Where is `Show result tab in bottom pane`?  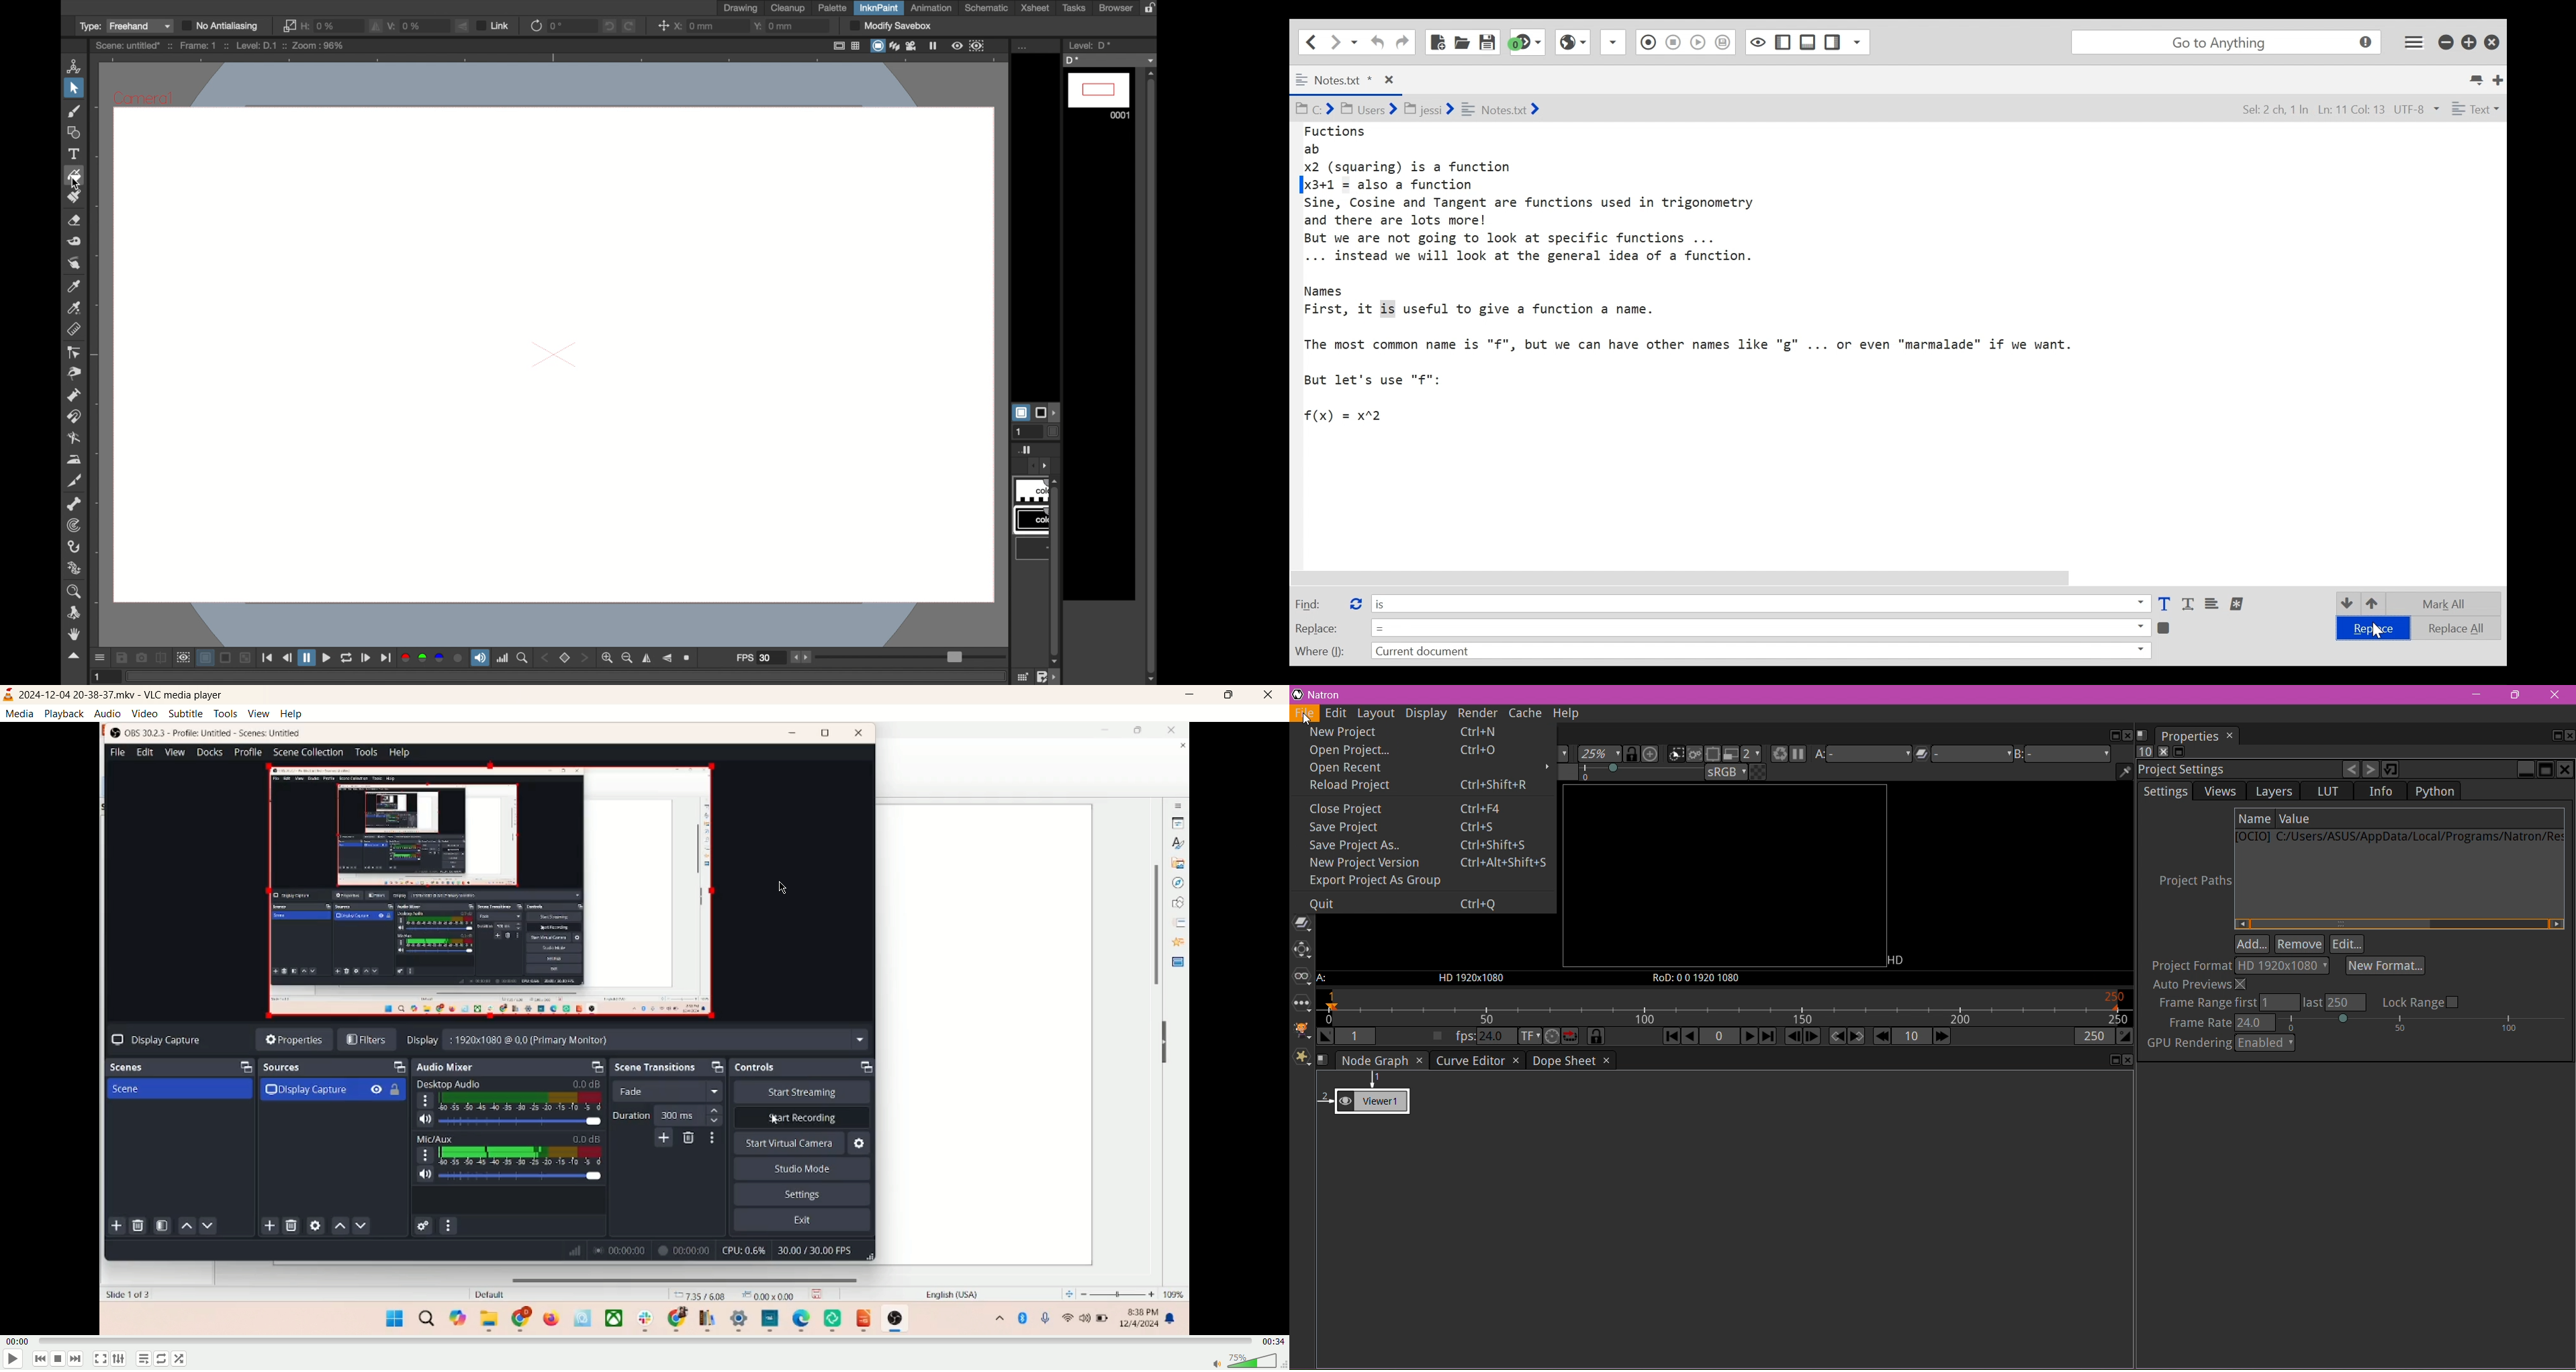 Show result tab in bottom pane is located at coordinates (2166, 627).